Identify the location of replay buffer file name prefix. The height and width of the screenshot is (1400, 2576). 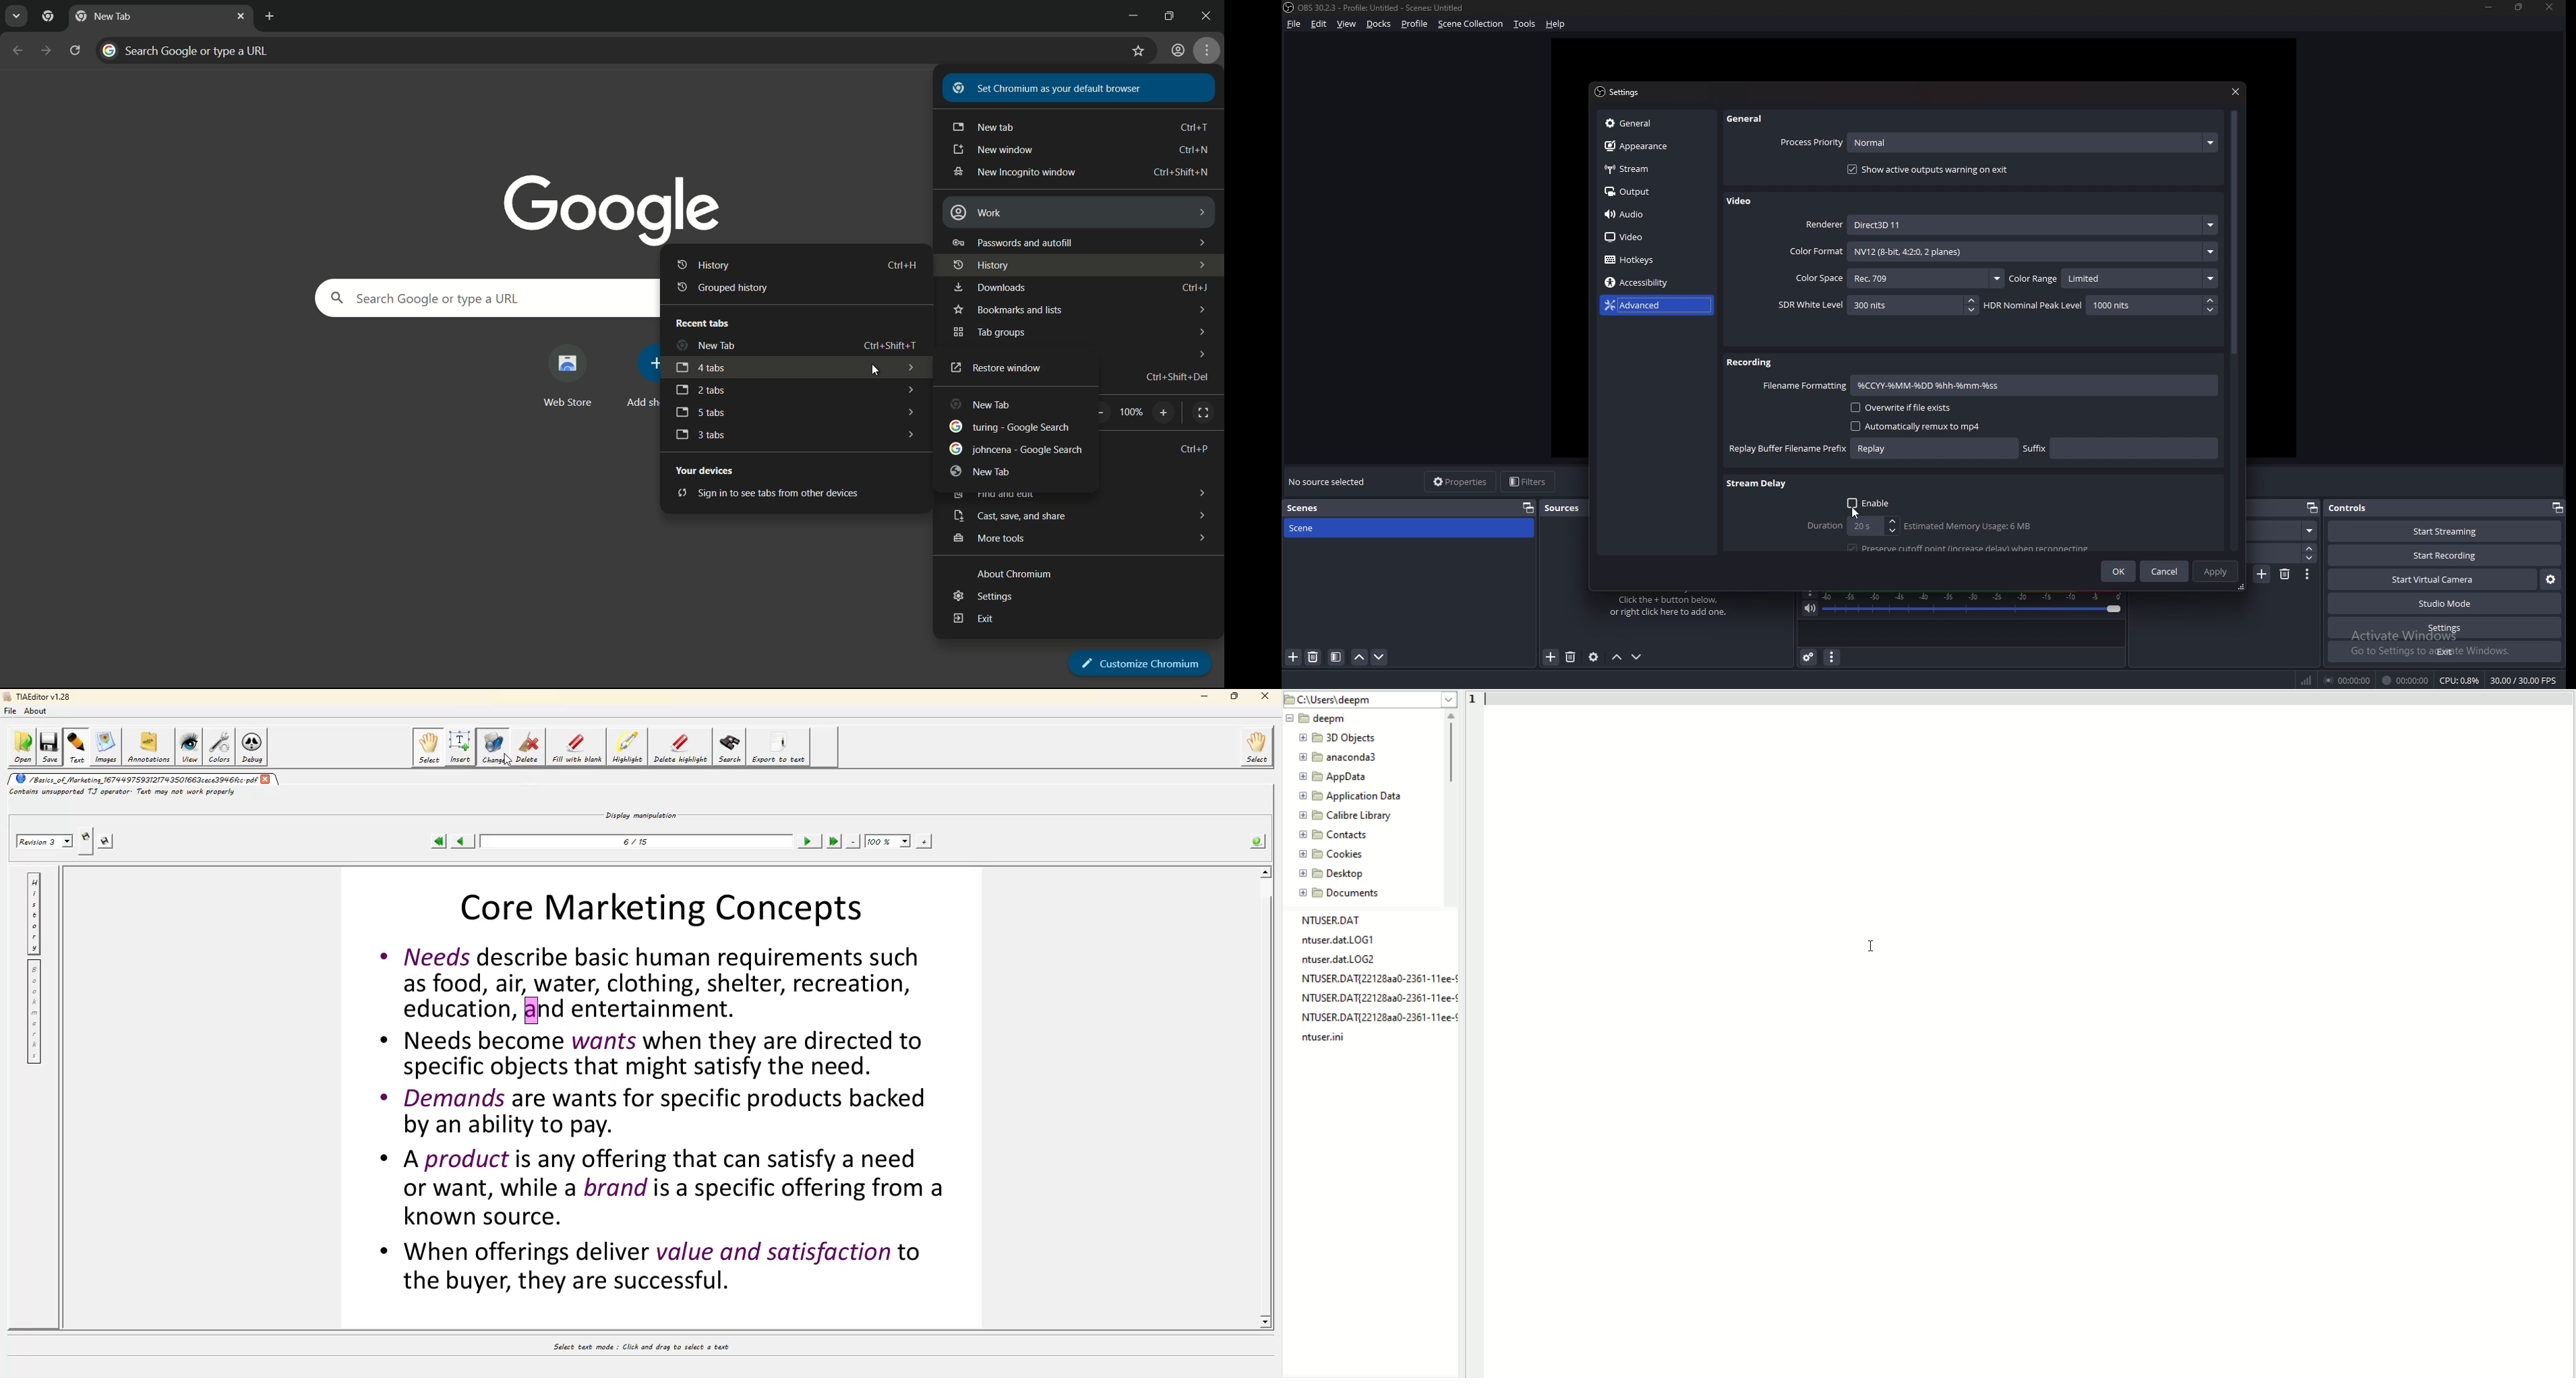
(1873, 449).